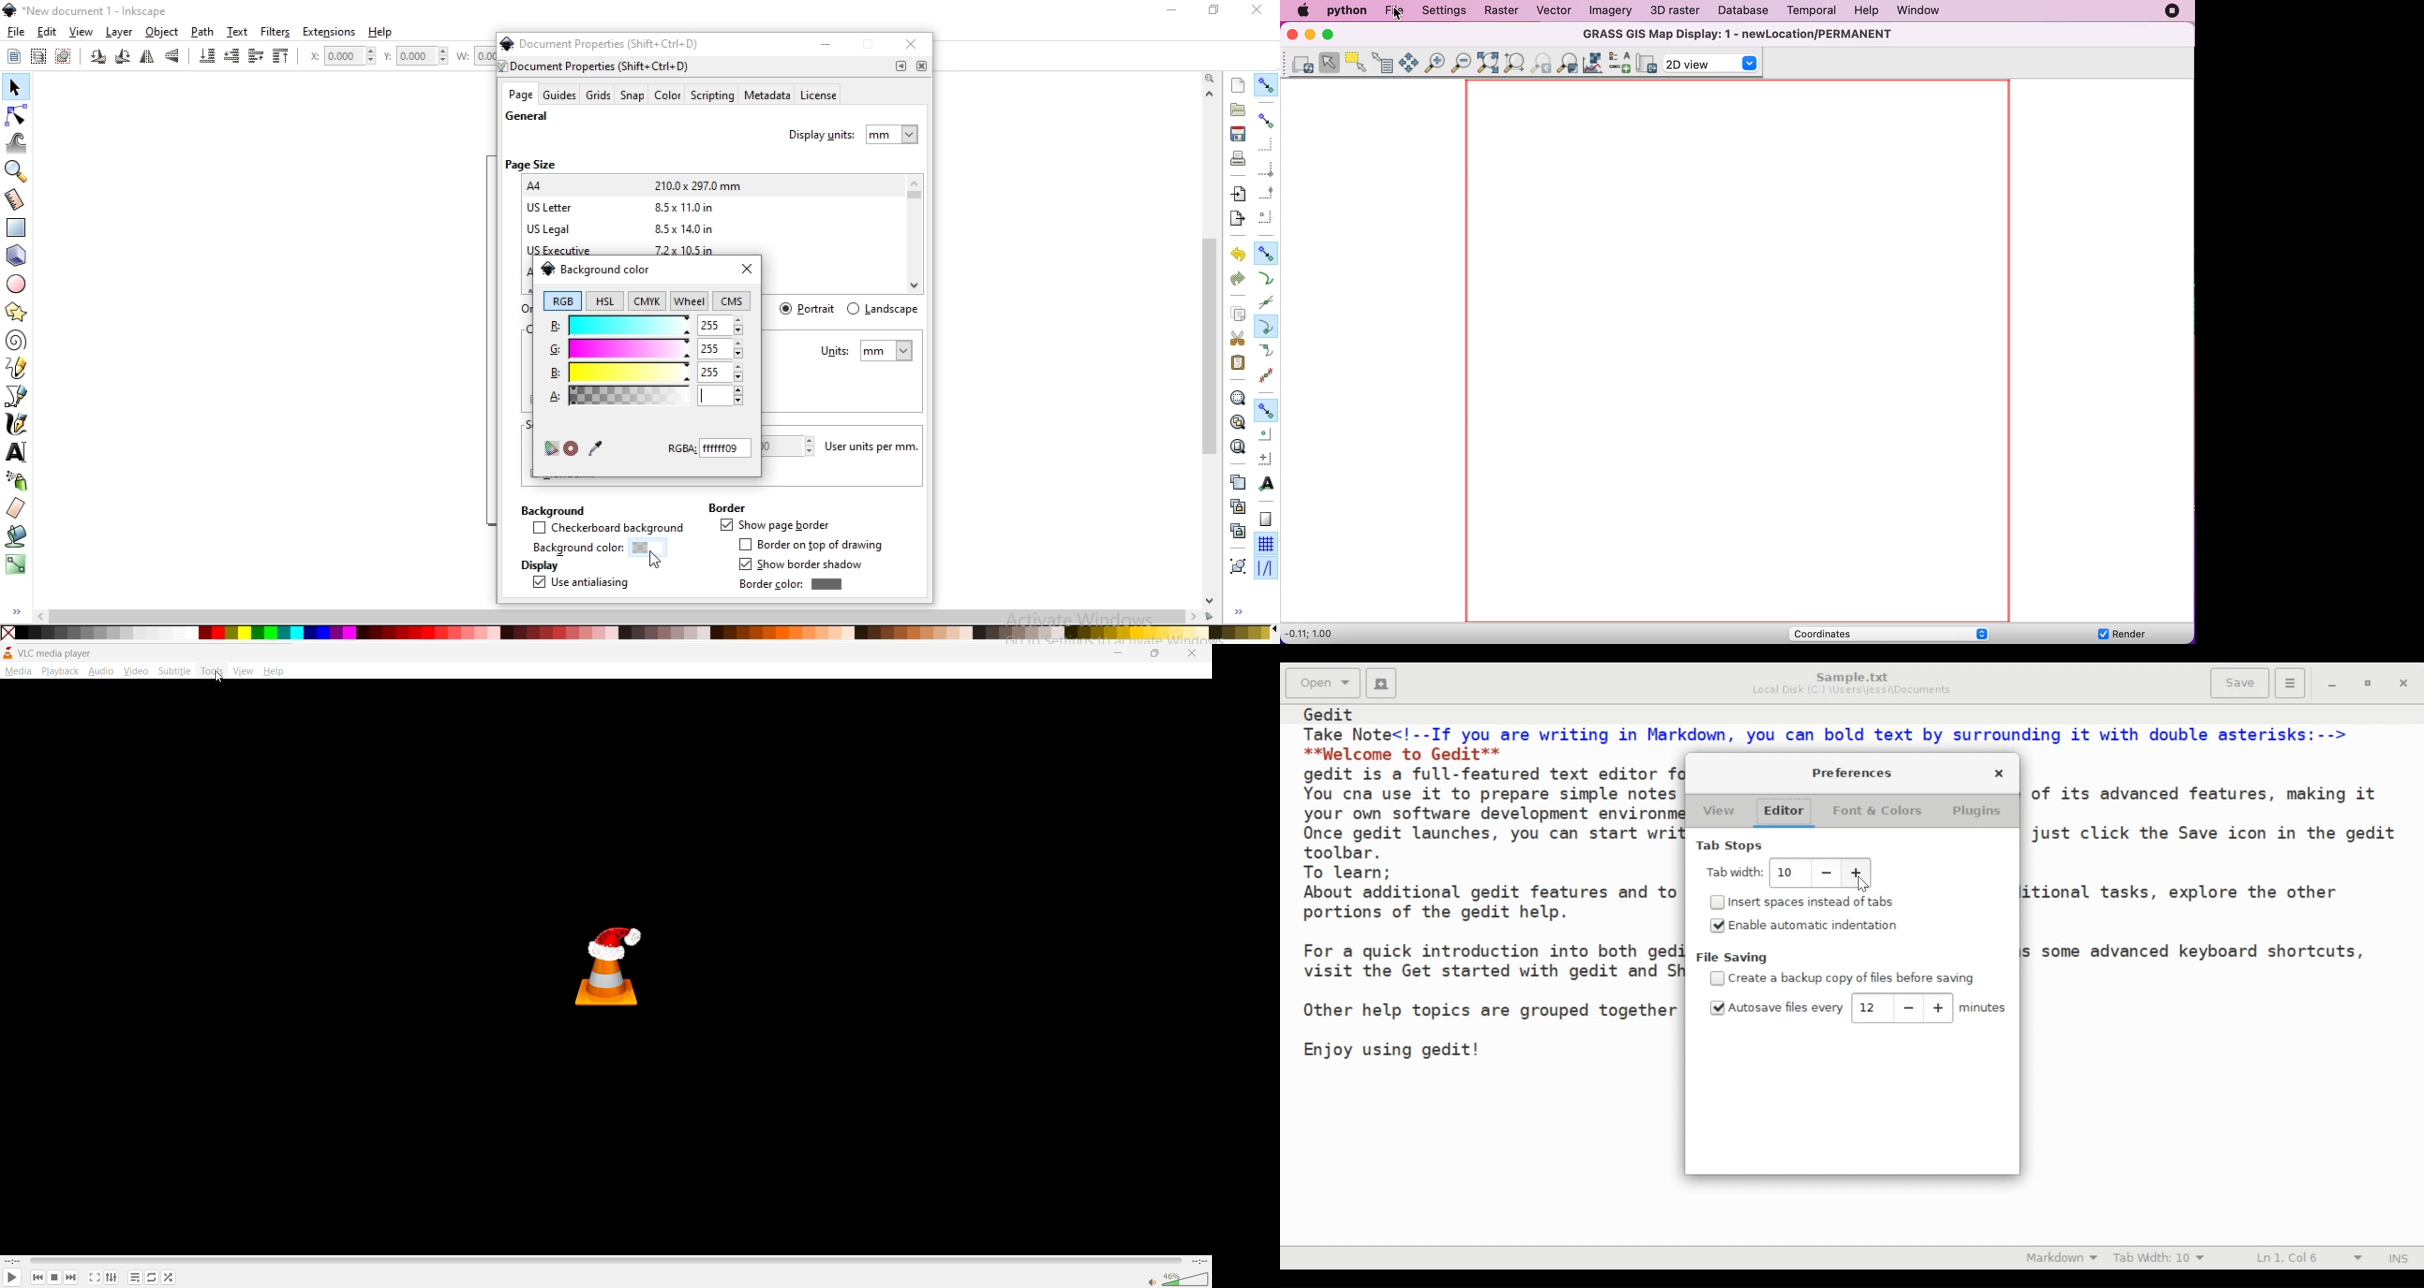 The width and height of the screenshot is (2436, 1288). What do you see at coordinates (656, 562) in the screenshot?
I see `cursor` at bounding box center [656, 562].